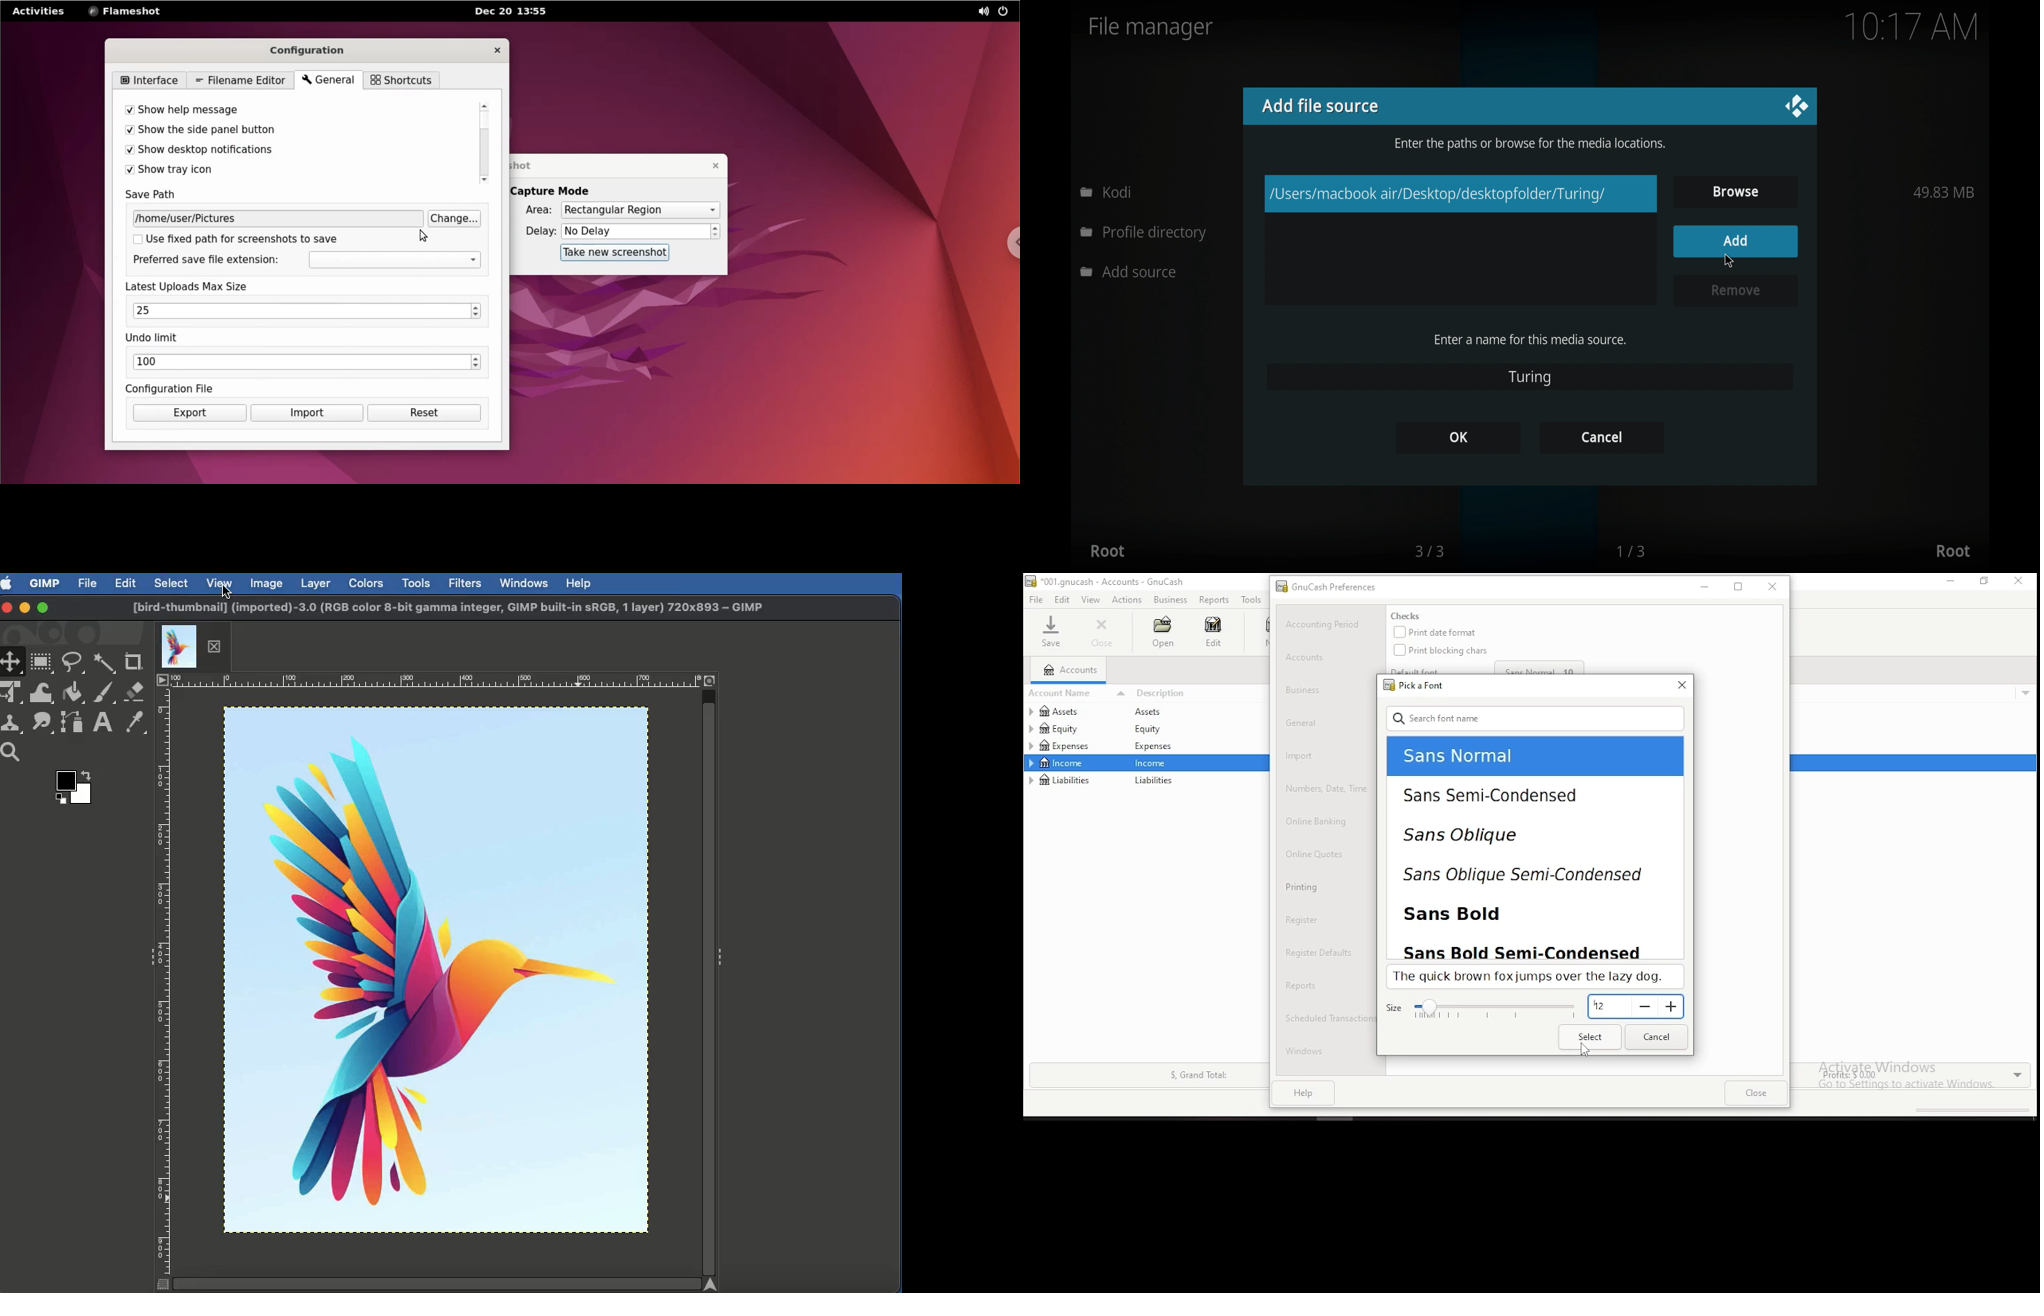 This screenshot has width=2044, height=1316. What do you see at coordinates (1063, 599) in the screenshot?
I see `edits` at bounding box center [1063, 599].